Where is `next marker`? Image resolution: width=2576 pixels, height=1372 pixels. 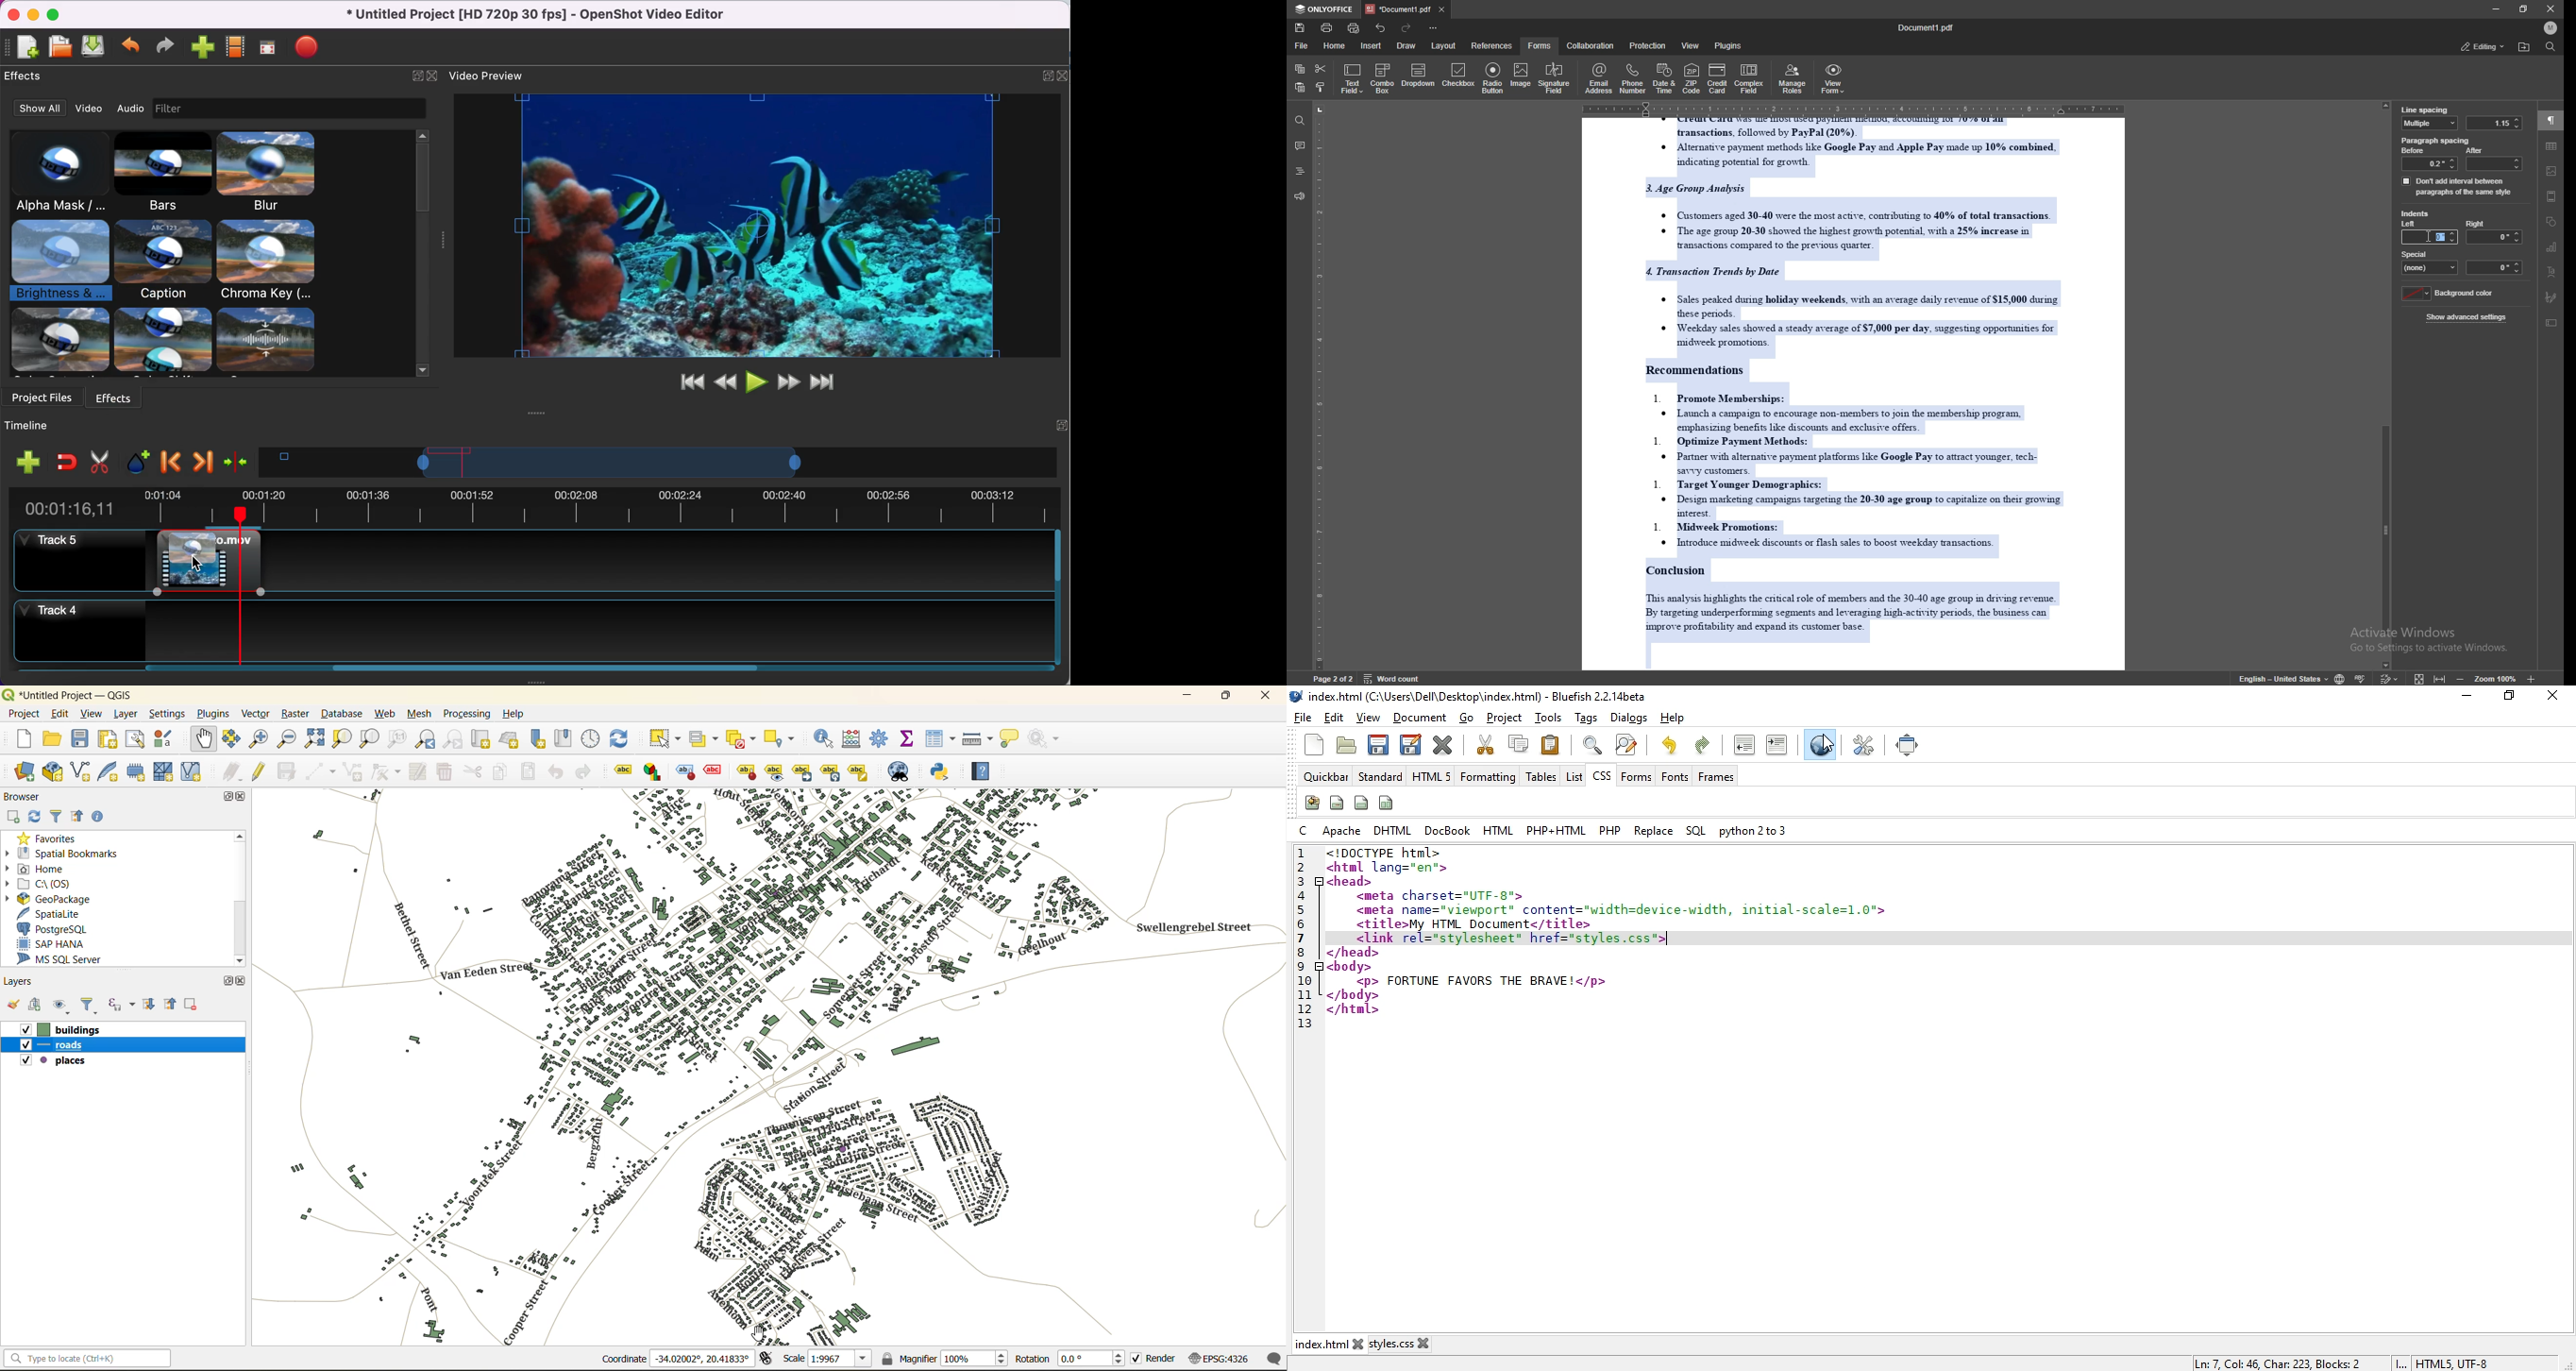 next marker is located at coordinates (202, 460).